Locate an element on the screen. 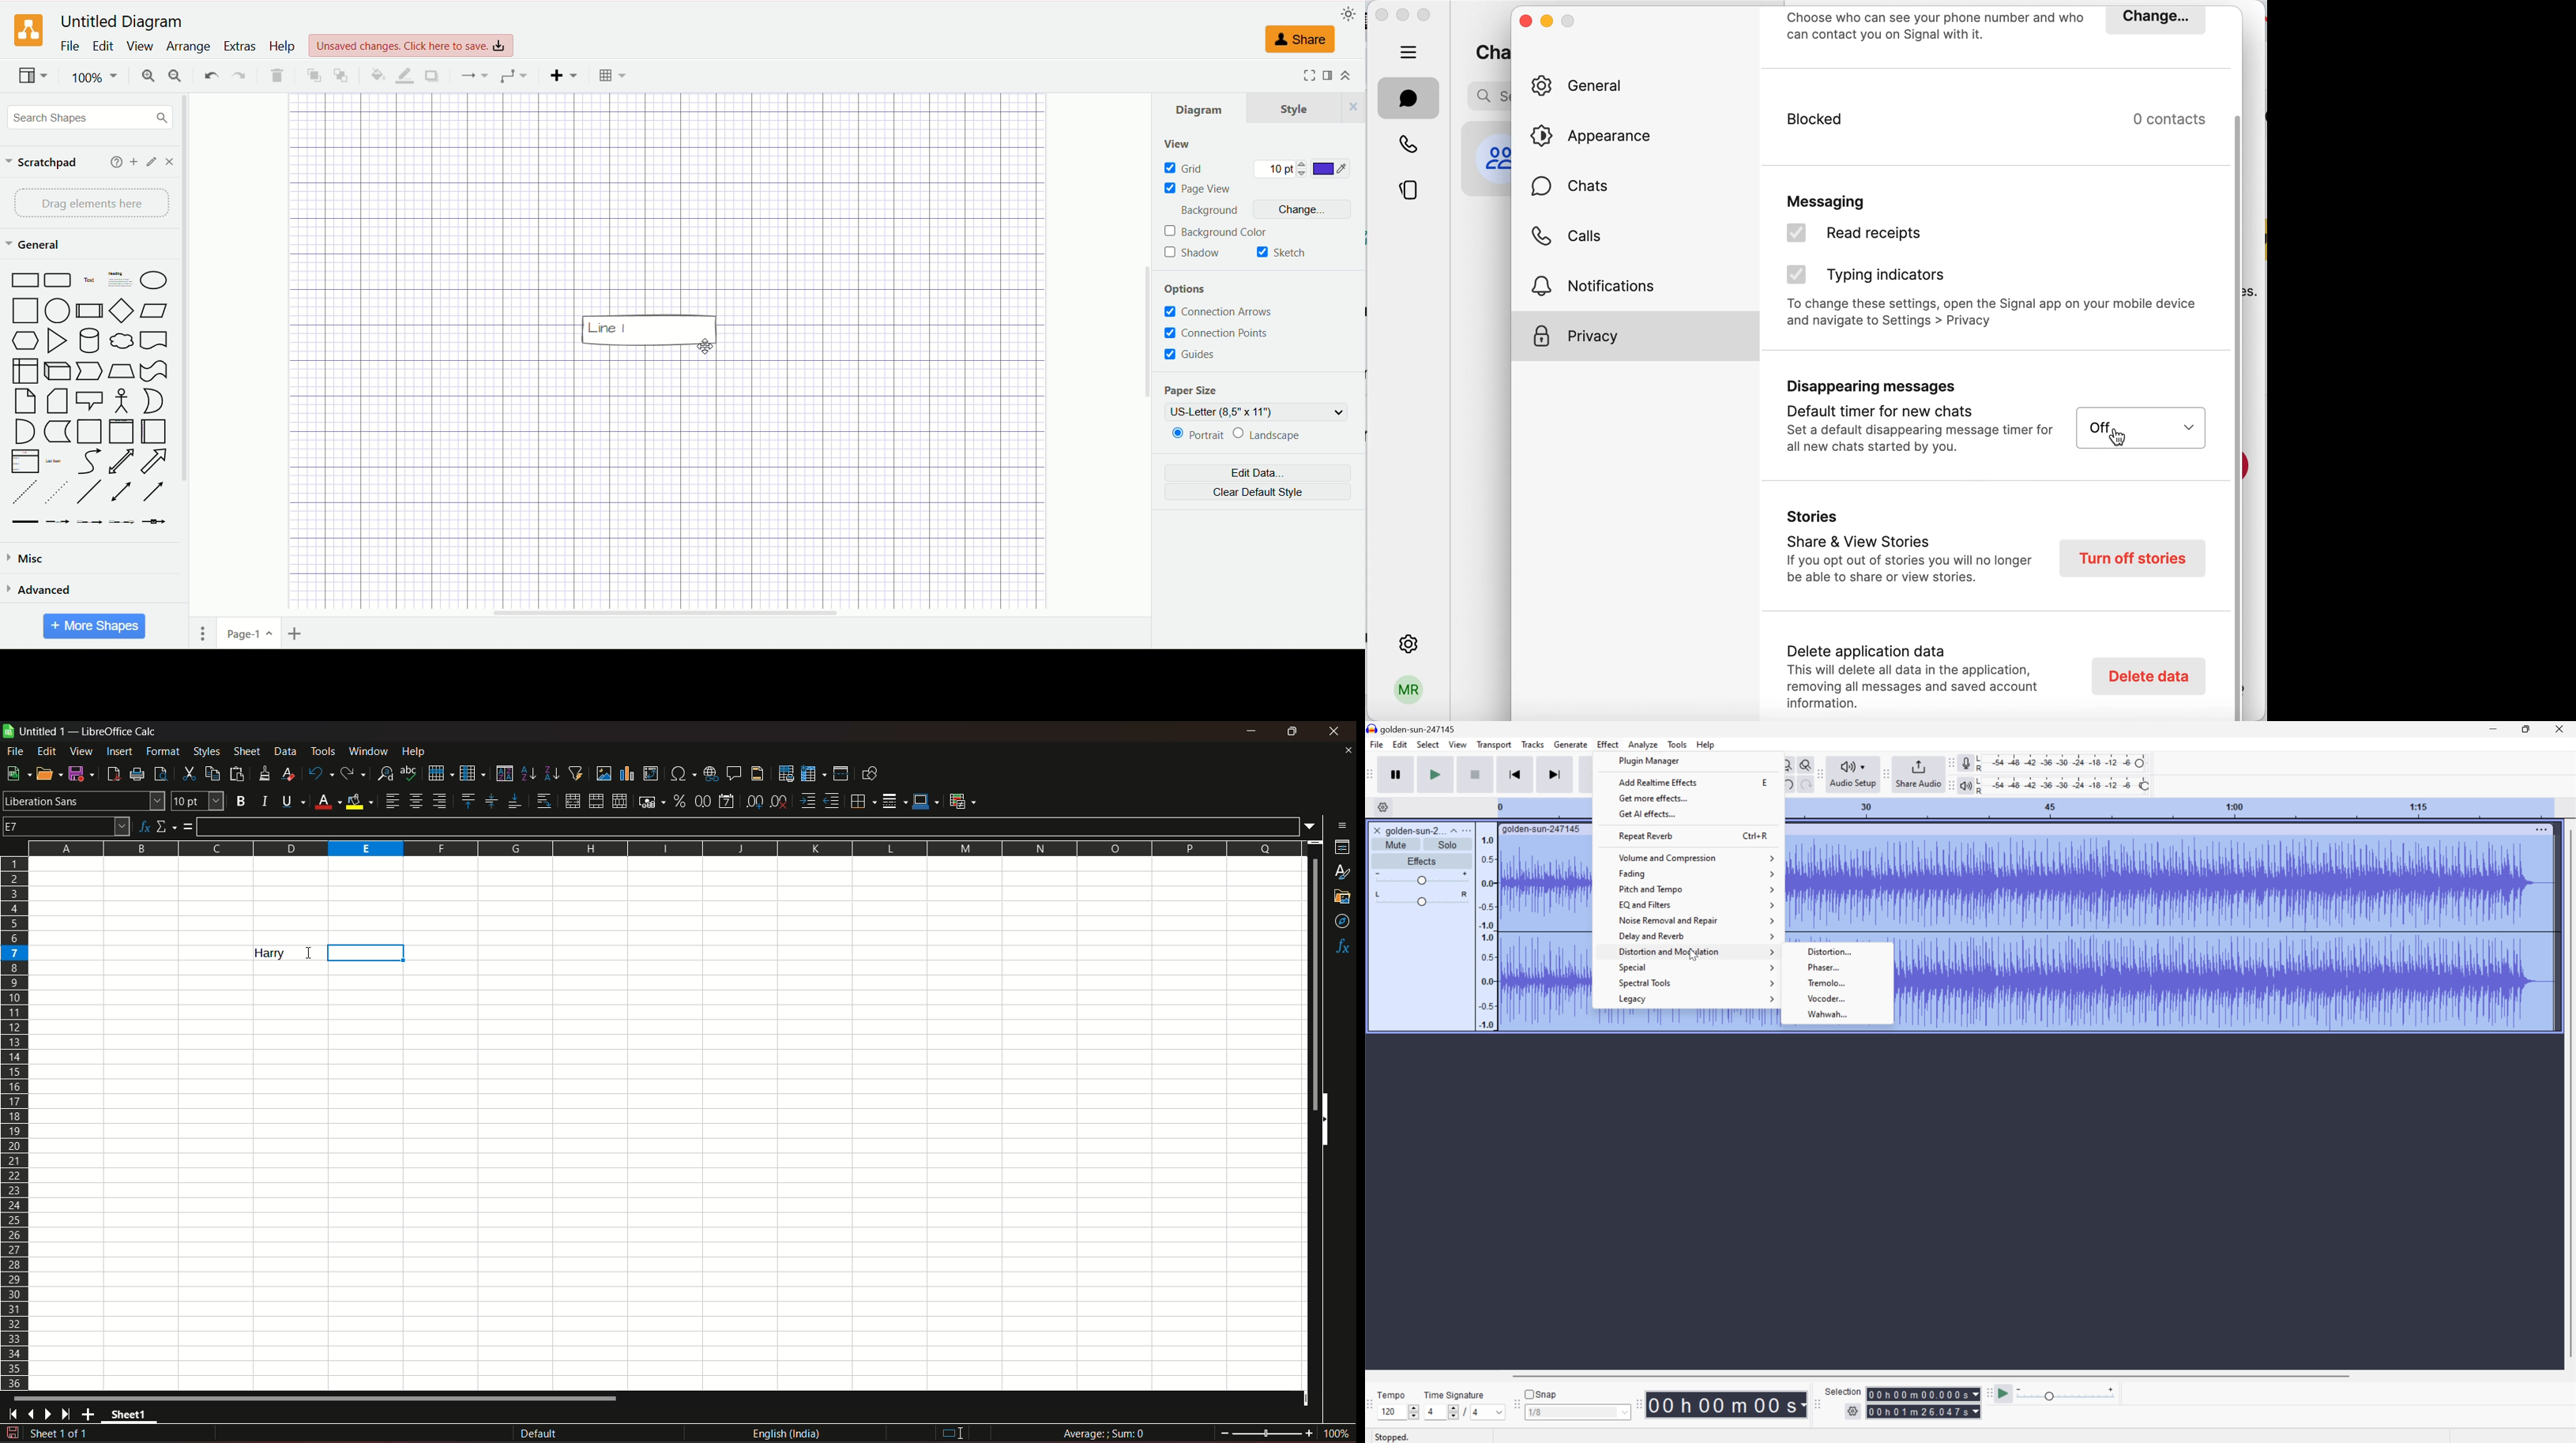 This screenshot has height=1456, width=2576. calls is located at coordinates (1570, 240).